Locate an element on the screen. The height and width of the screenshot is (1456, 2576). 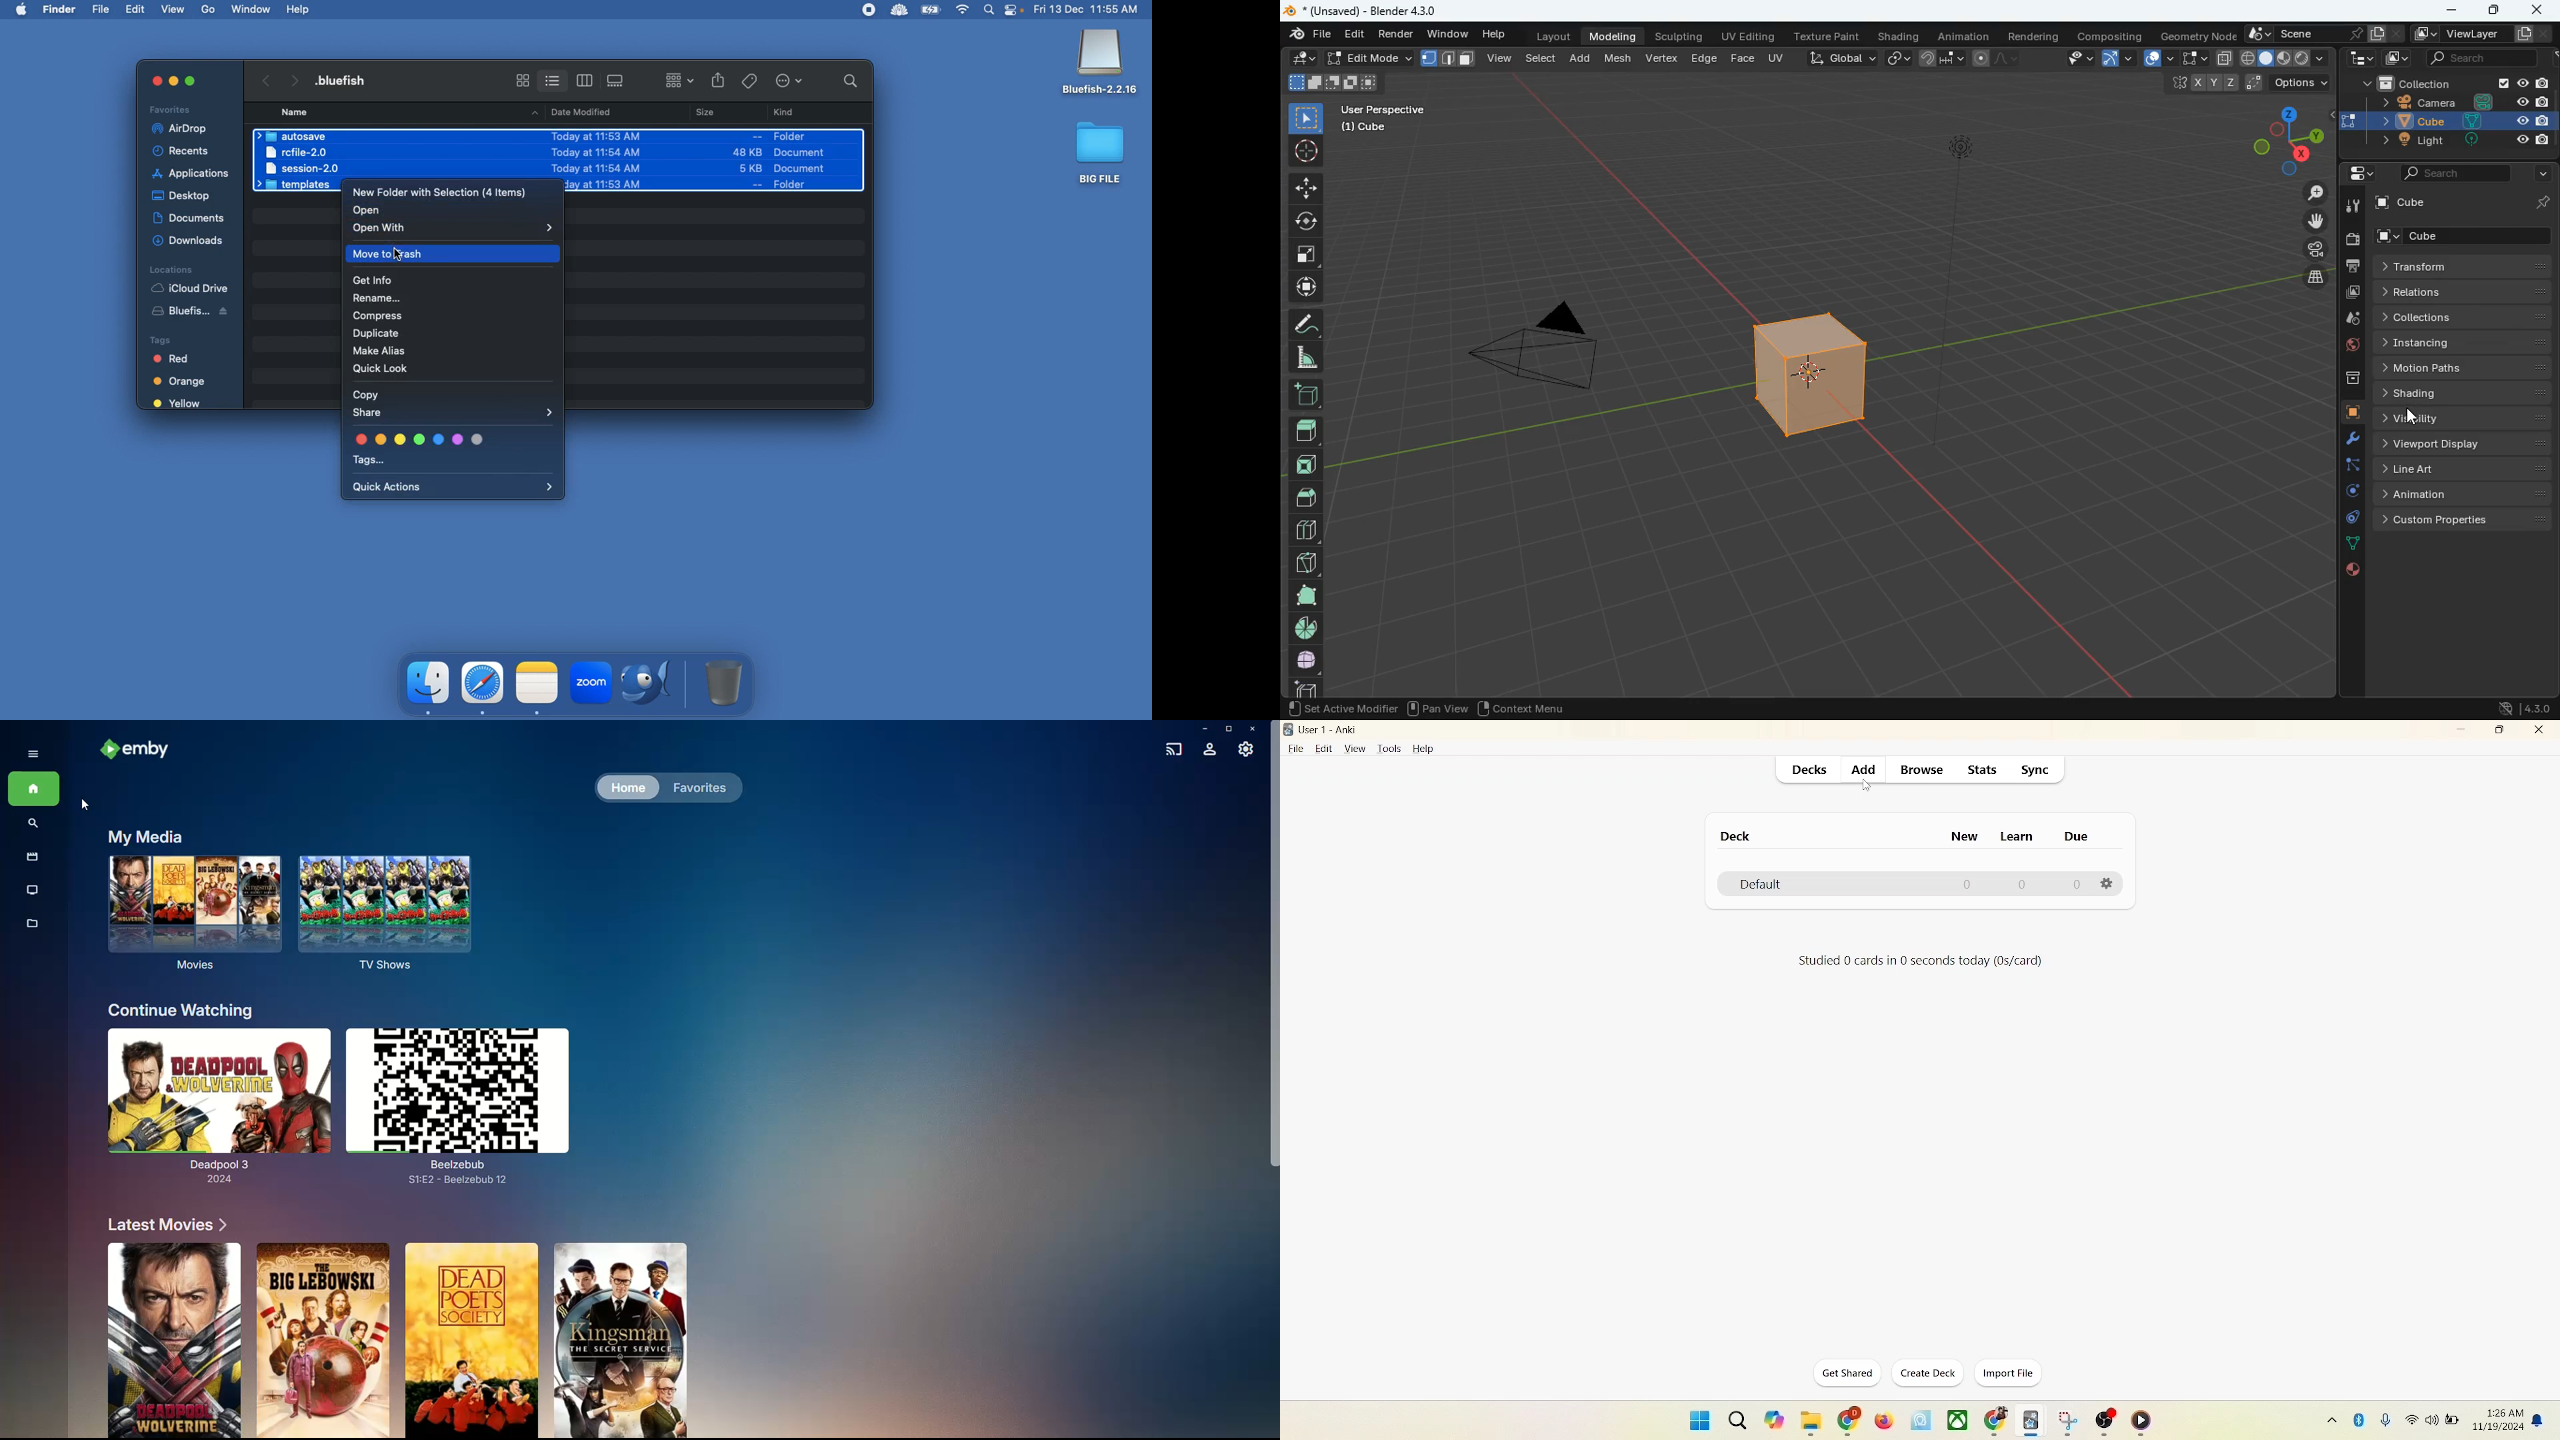
dot is located at coordinates (2352, 546).